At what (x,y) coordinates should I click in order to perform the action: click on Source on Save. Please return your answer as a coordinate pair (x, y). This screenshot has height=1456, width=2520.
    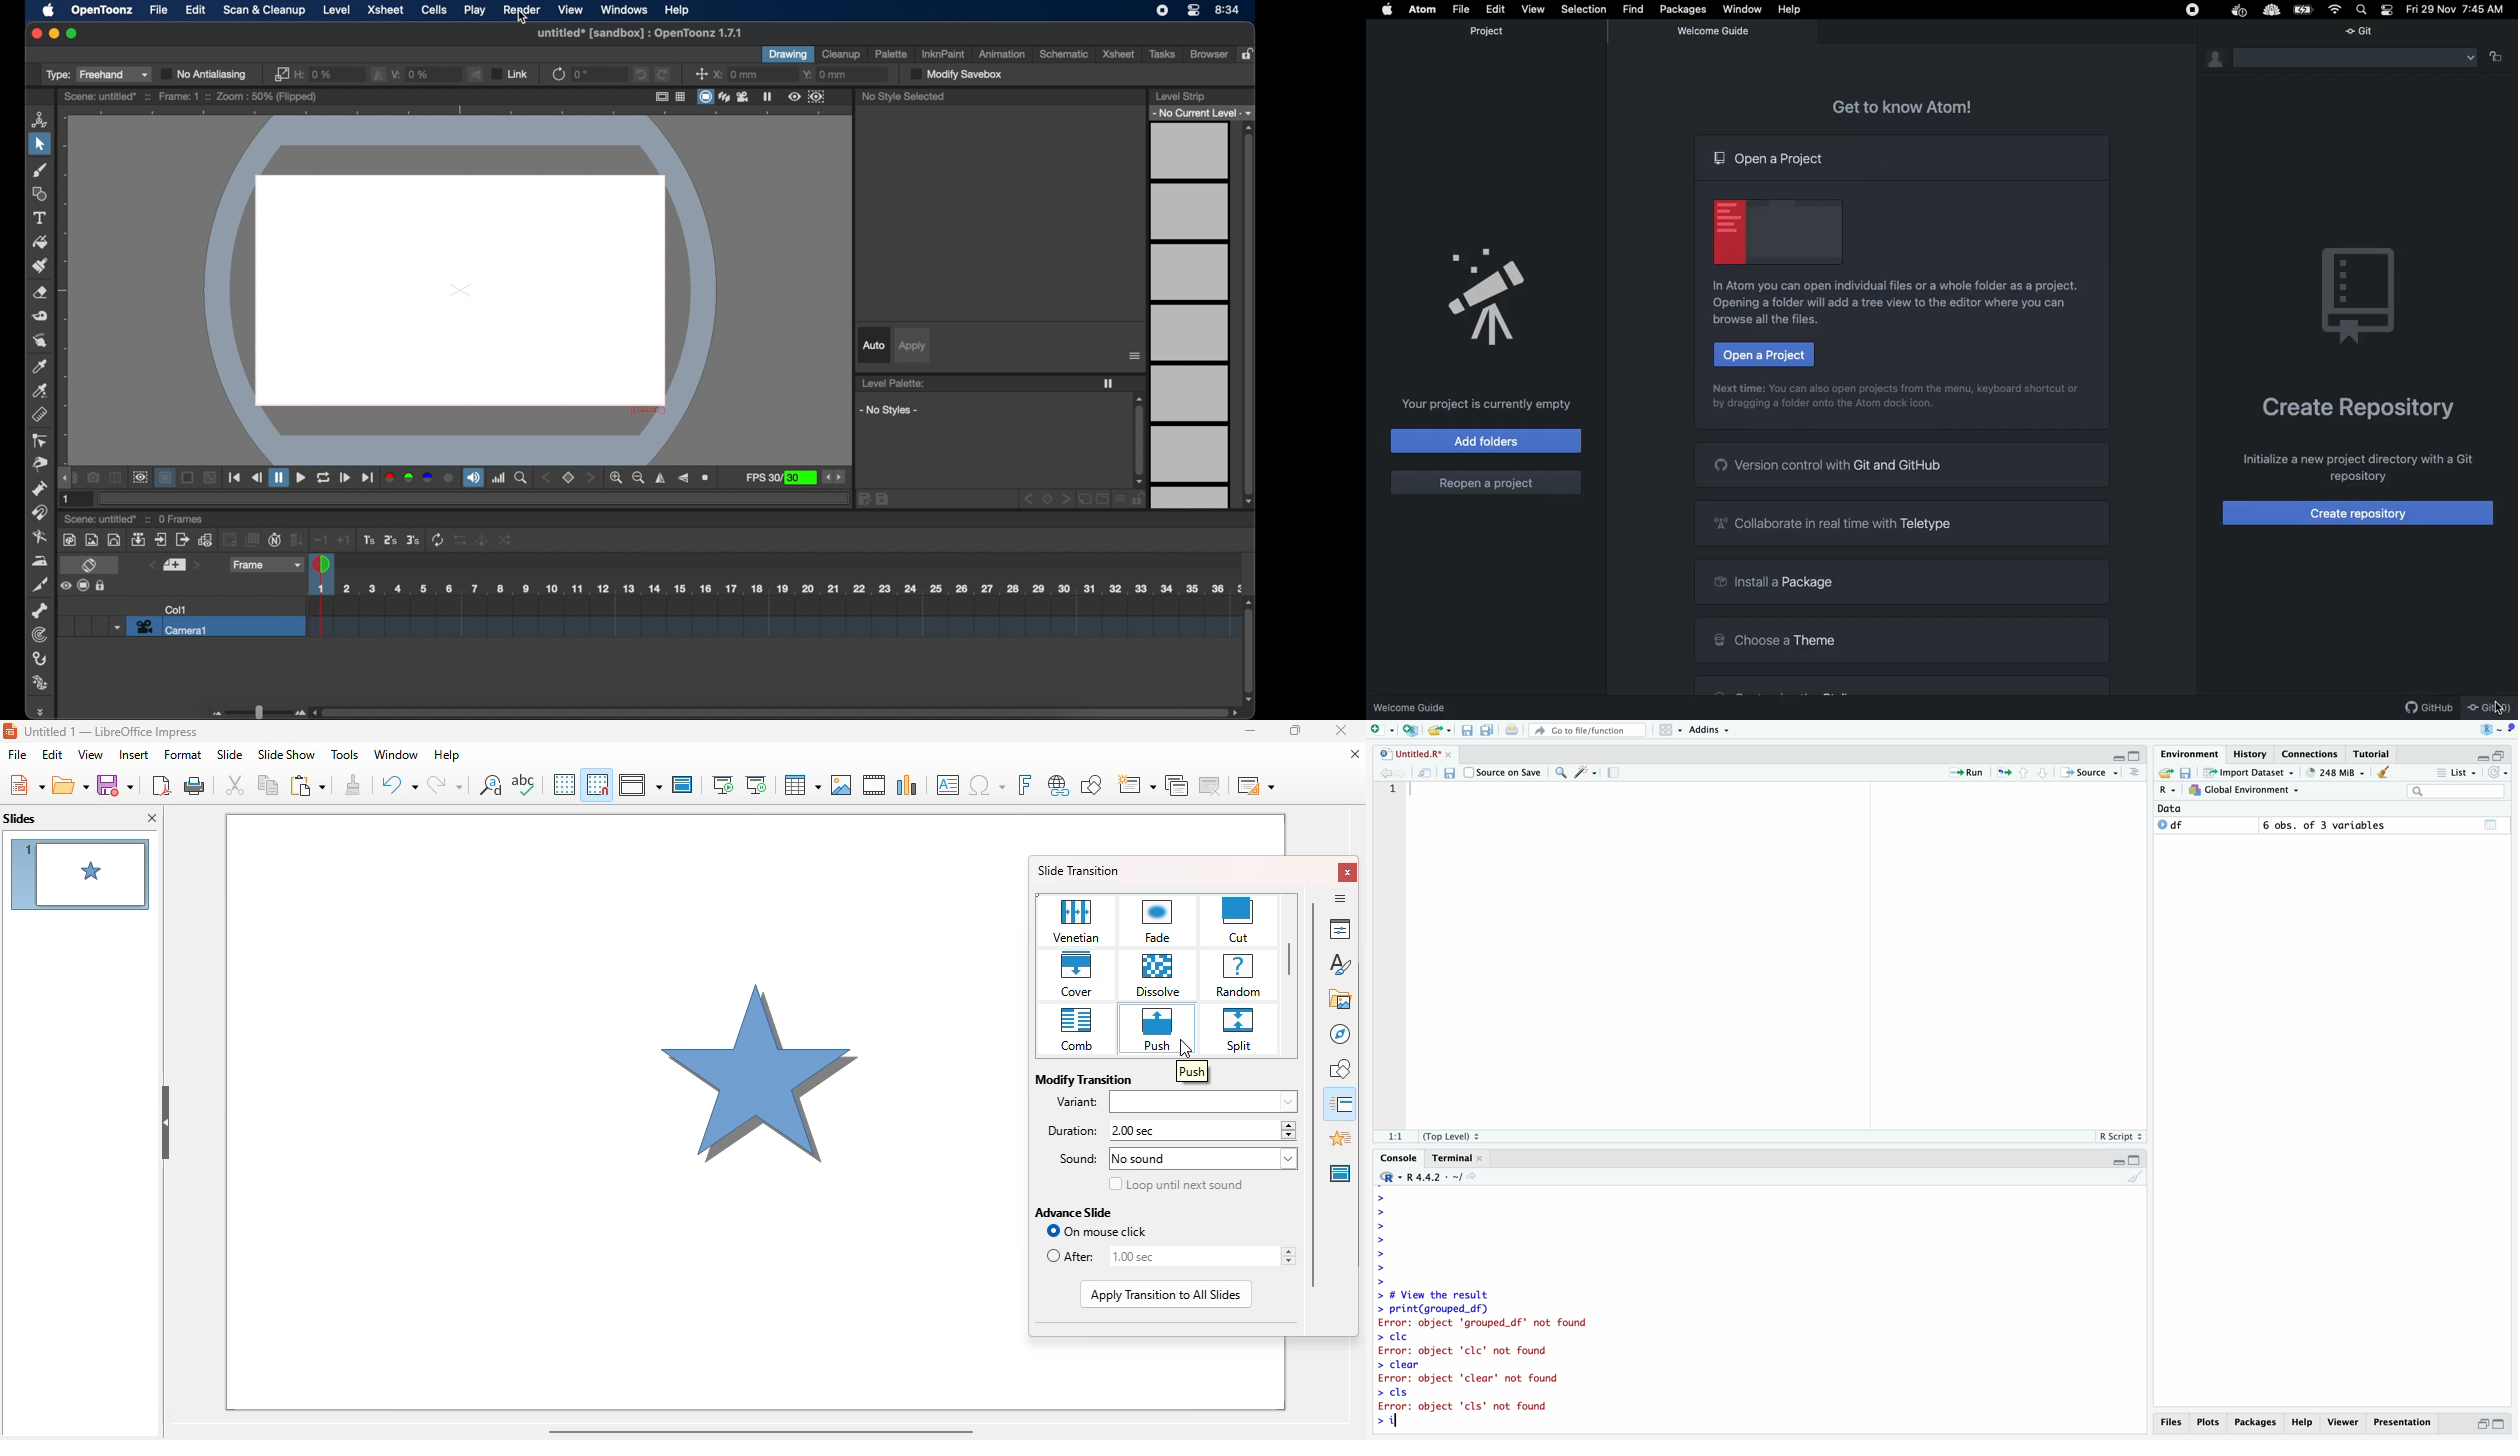
    Looking at the image, I should click on (1501, 772).